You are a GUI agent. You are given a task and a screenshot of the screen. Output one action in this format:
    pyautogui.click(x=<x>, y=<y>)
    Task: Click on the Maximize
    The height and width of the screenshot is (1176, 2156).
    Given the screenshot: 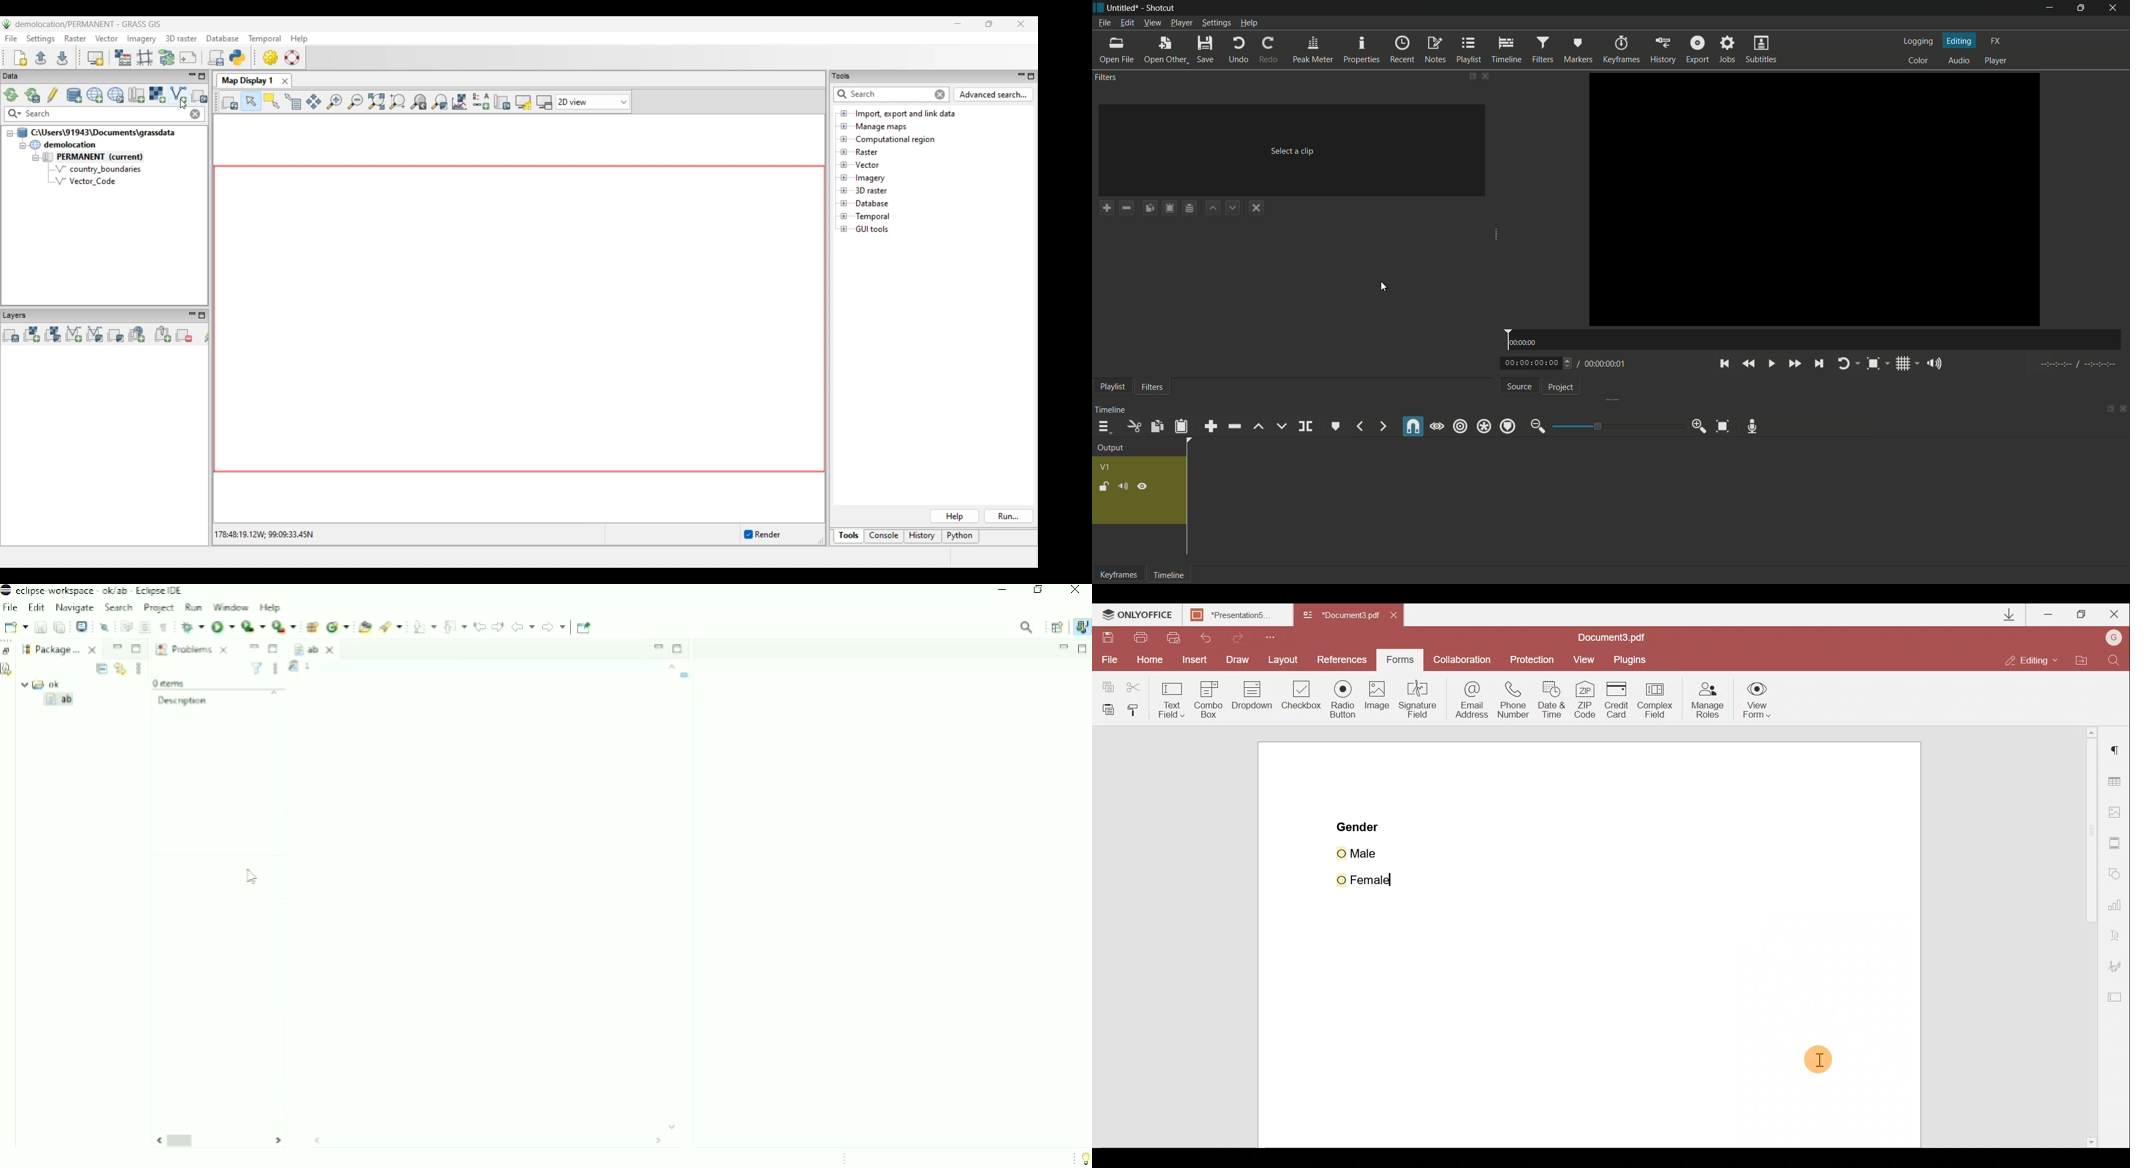 What is the action you would take?
    pyautogui.click(x=275, y=649)
    